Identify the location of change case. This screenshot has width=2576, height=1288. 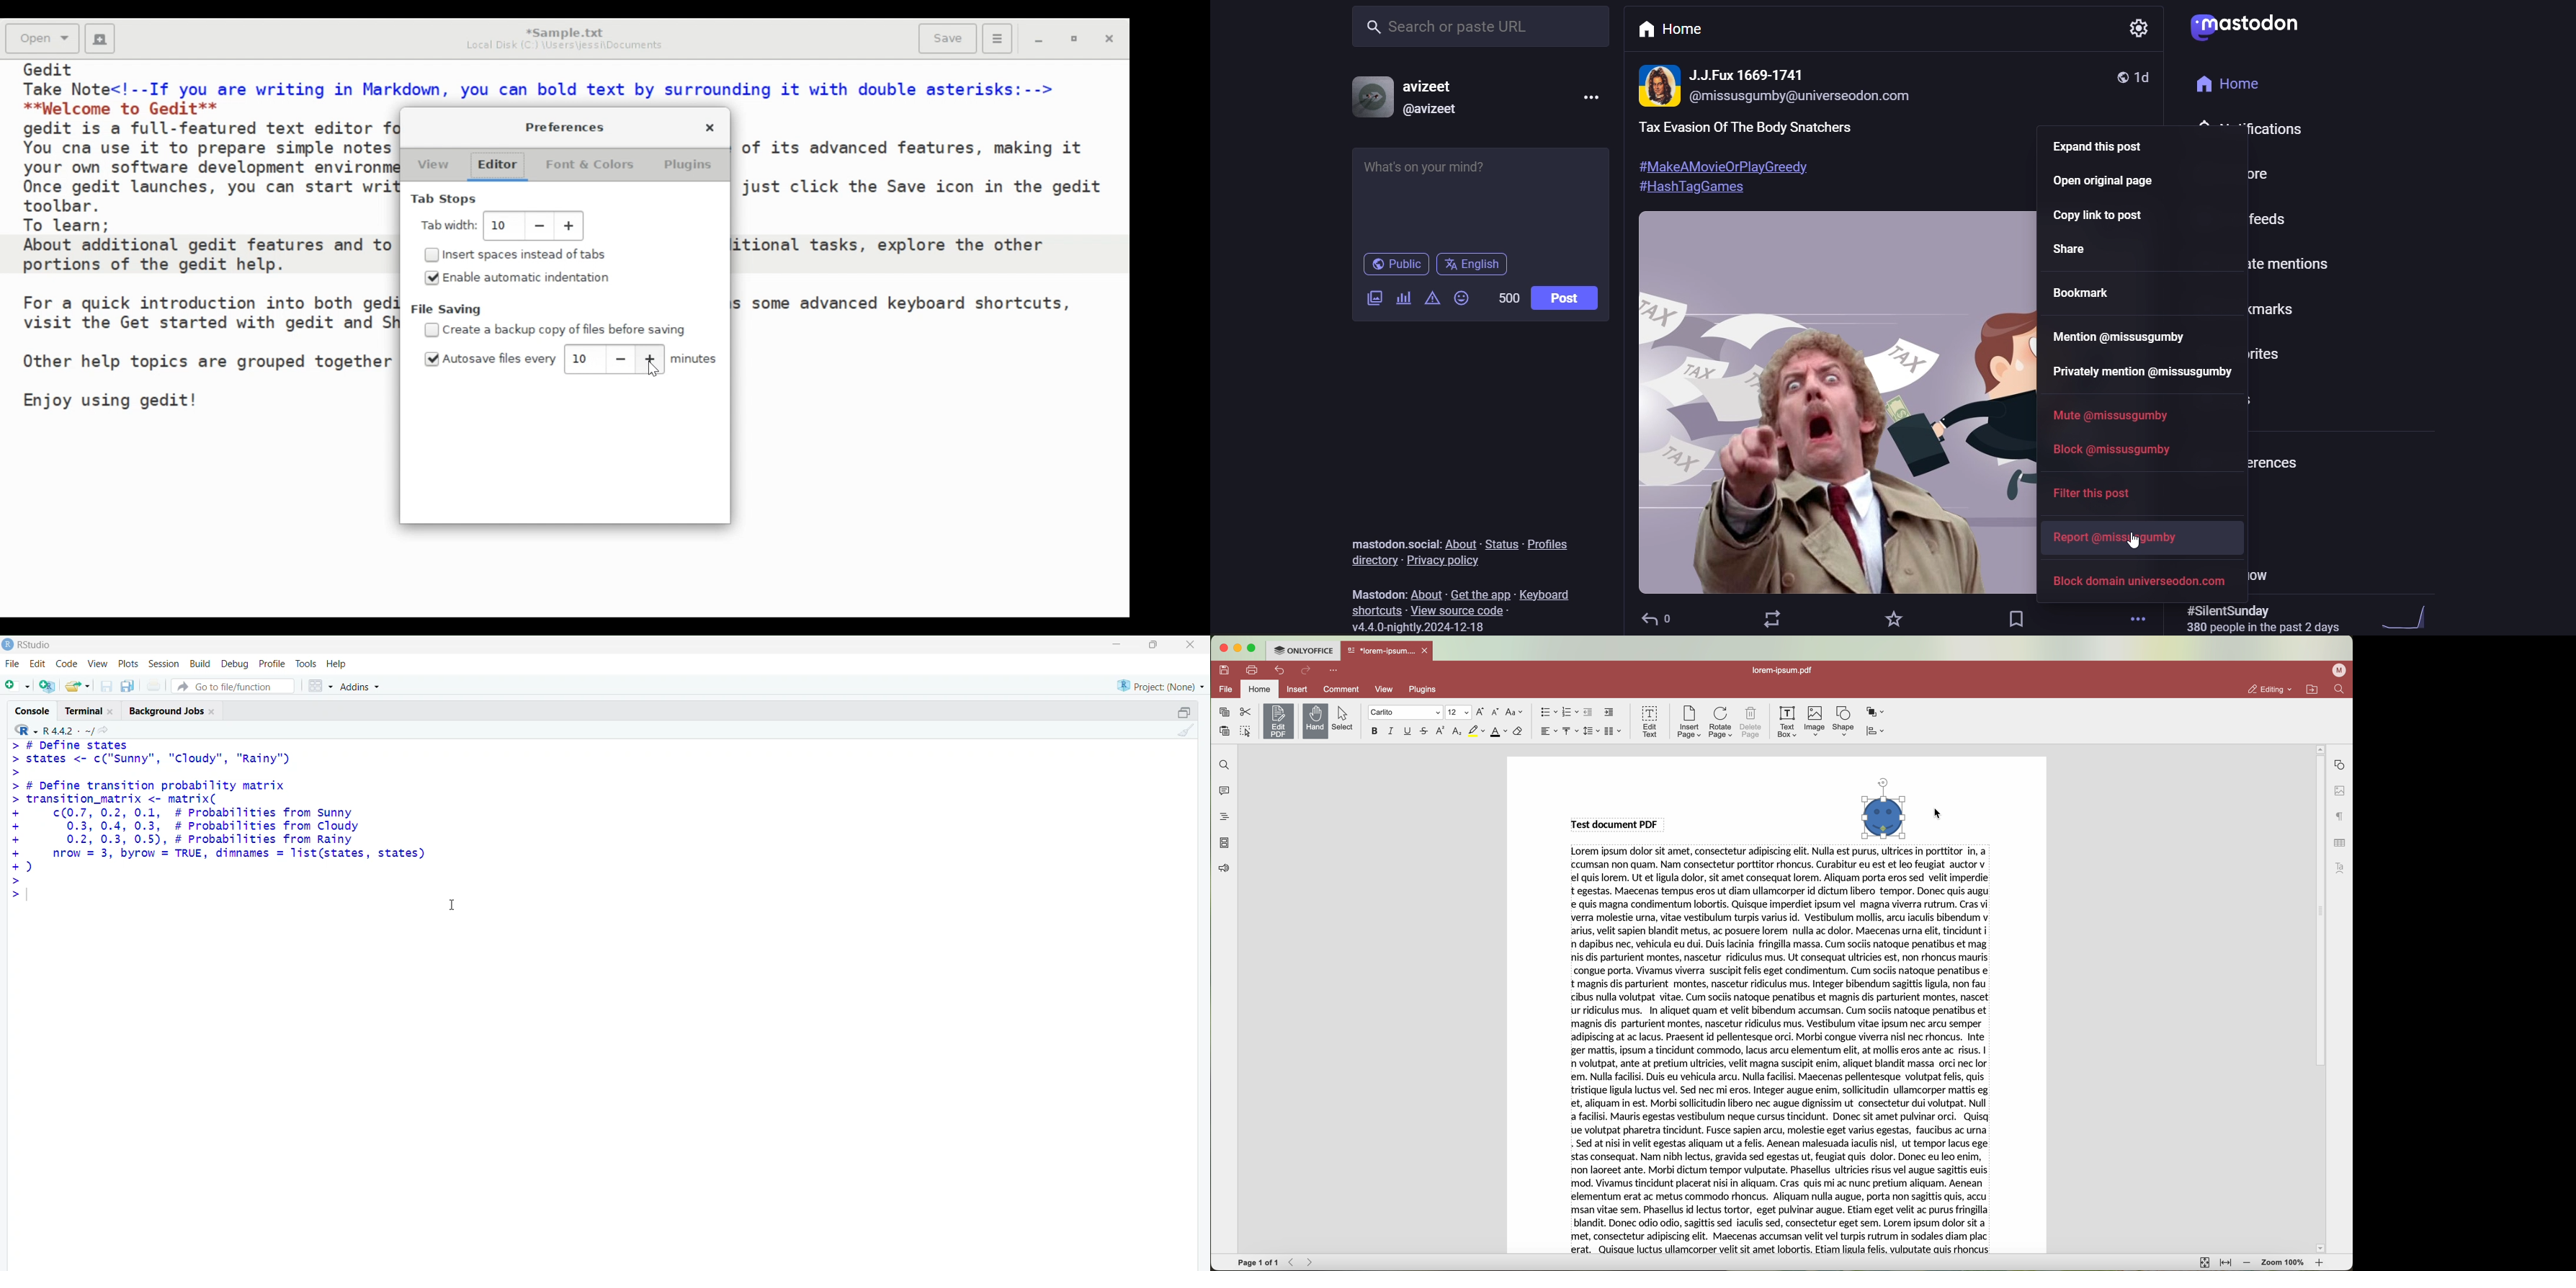
(1514, 712).